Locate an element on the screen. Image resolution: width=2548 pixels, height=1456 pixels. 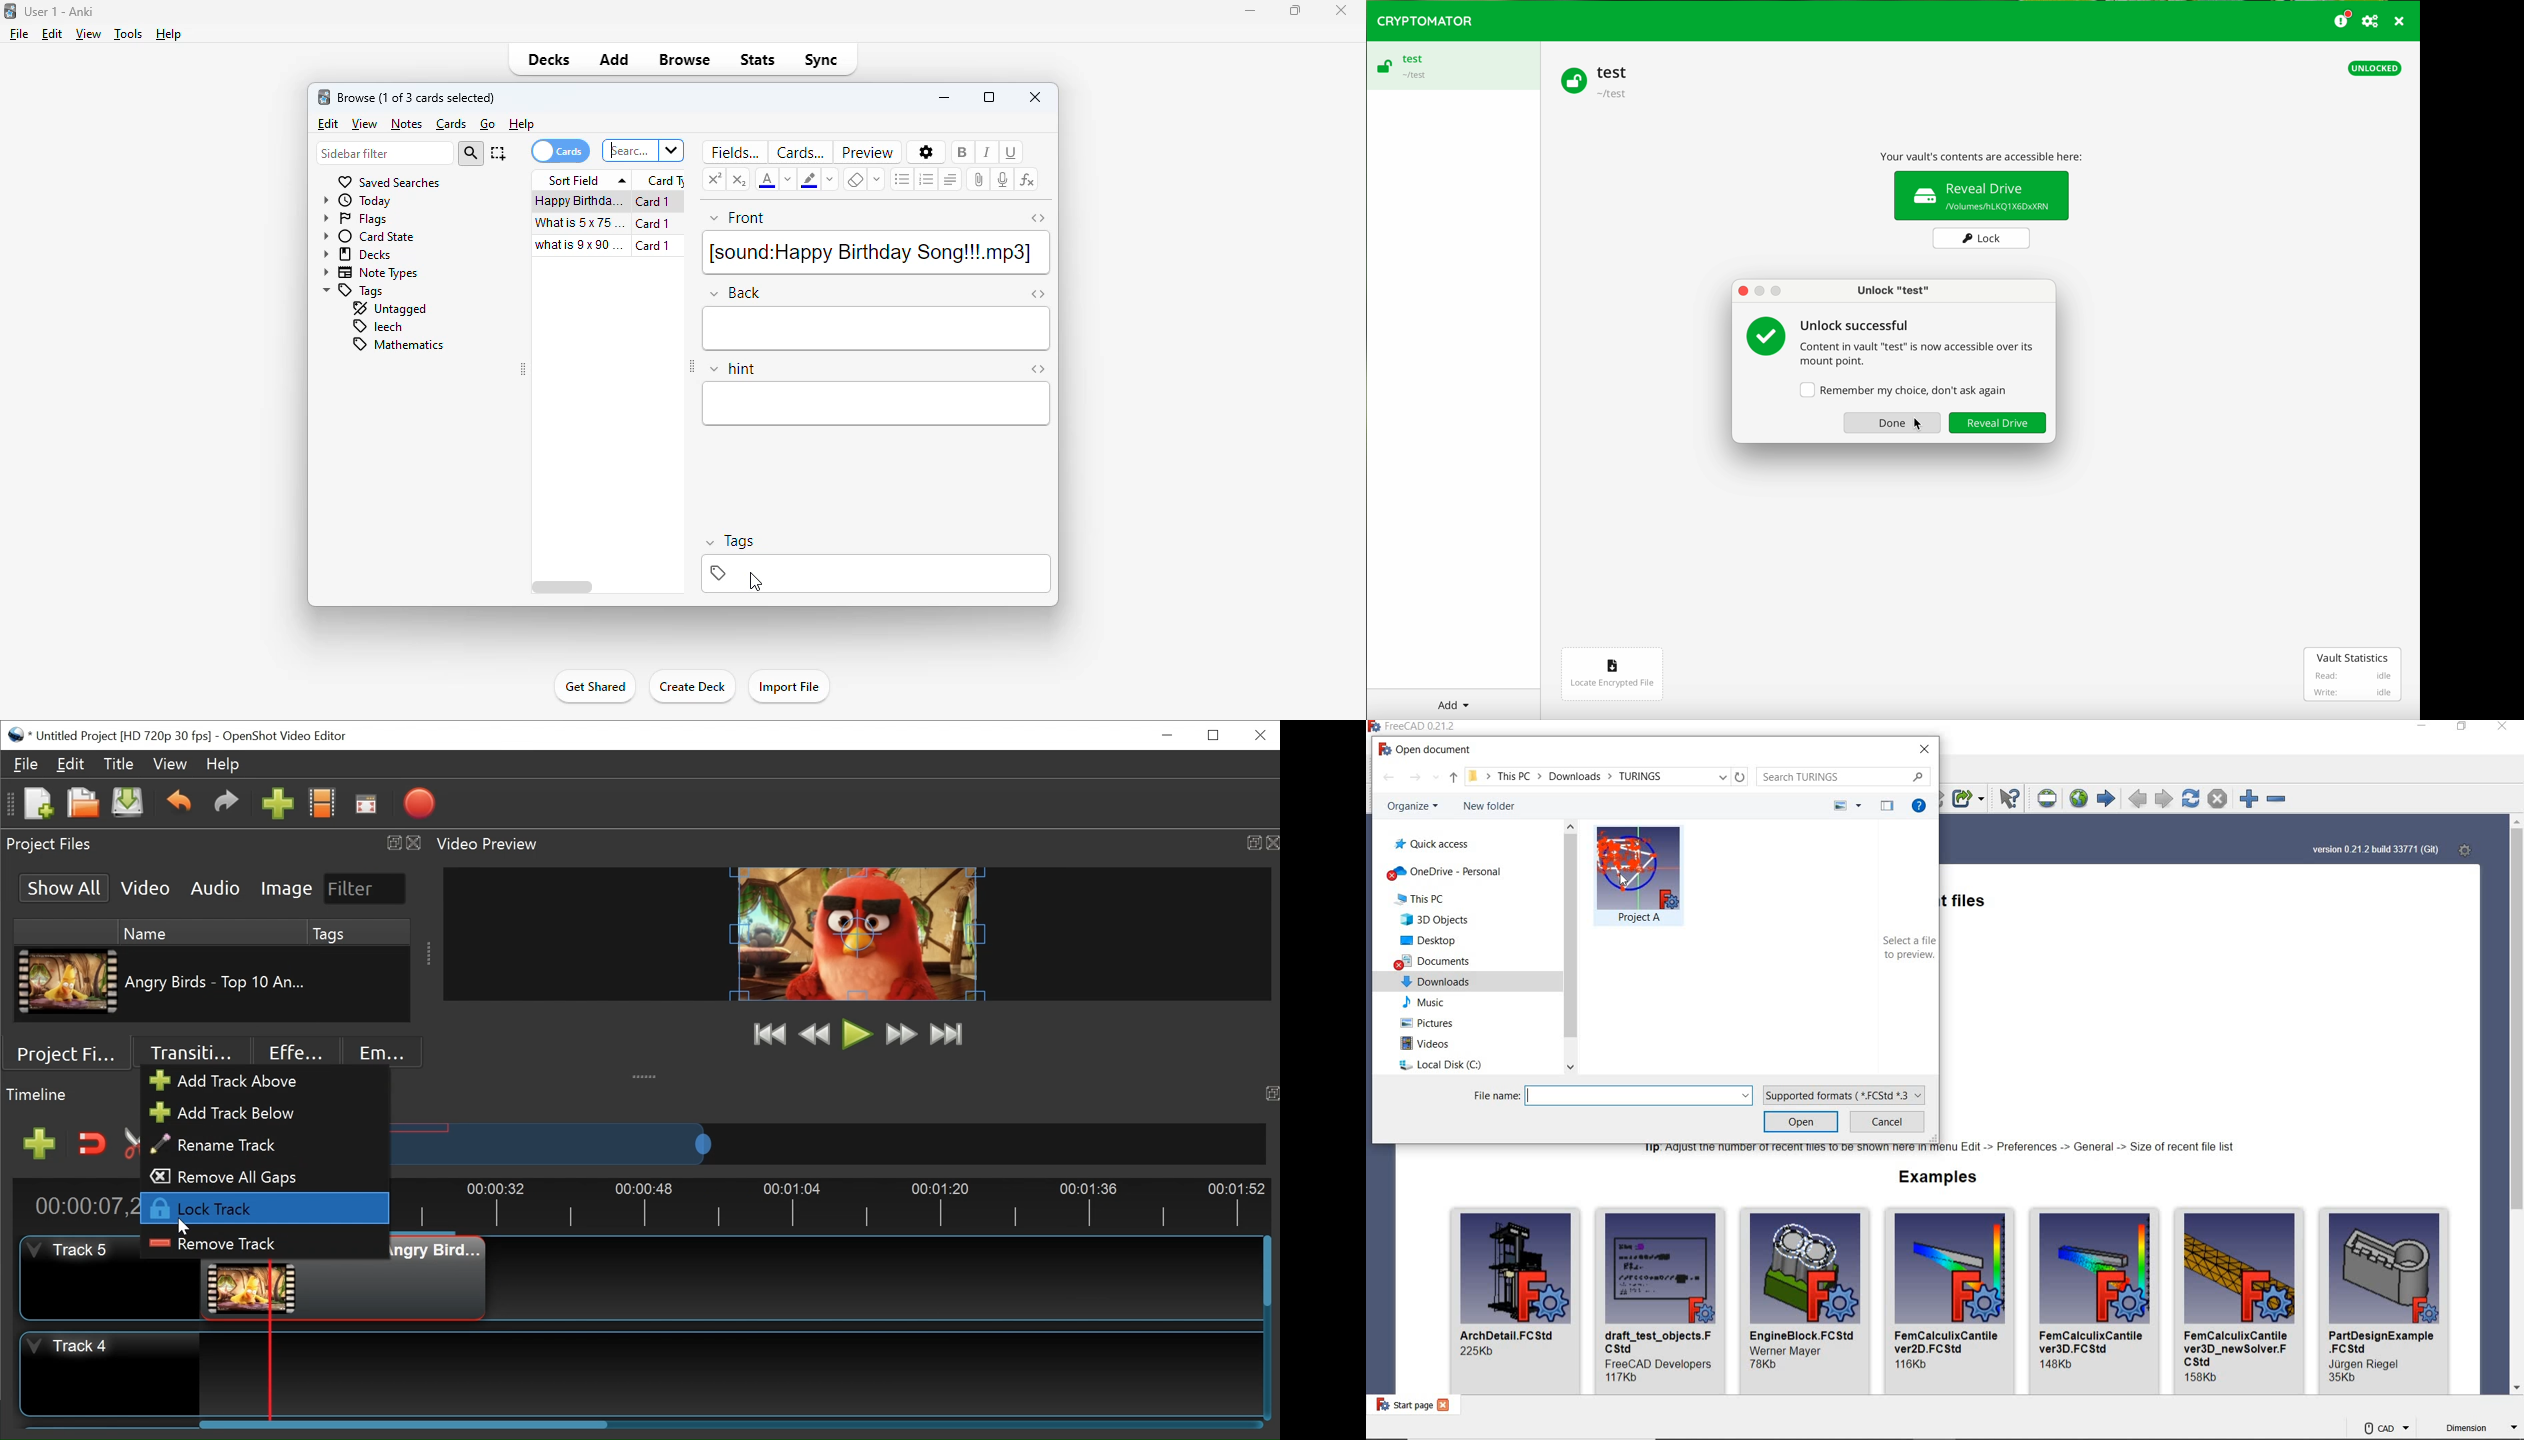
card 1 is located at coordinates (657, 202).